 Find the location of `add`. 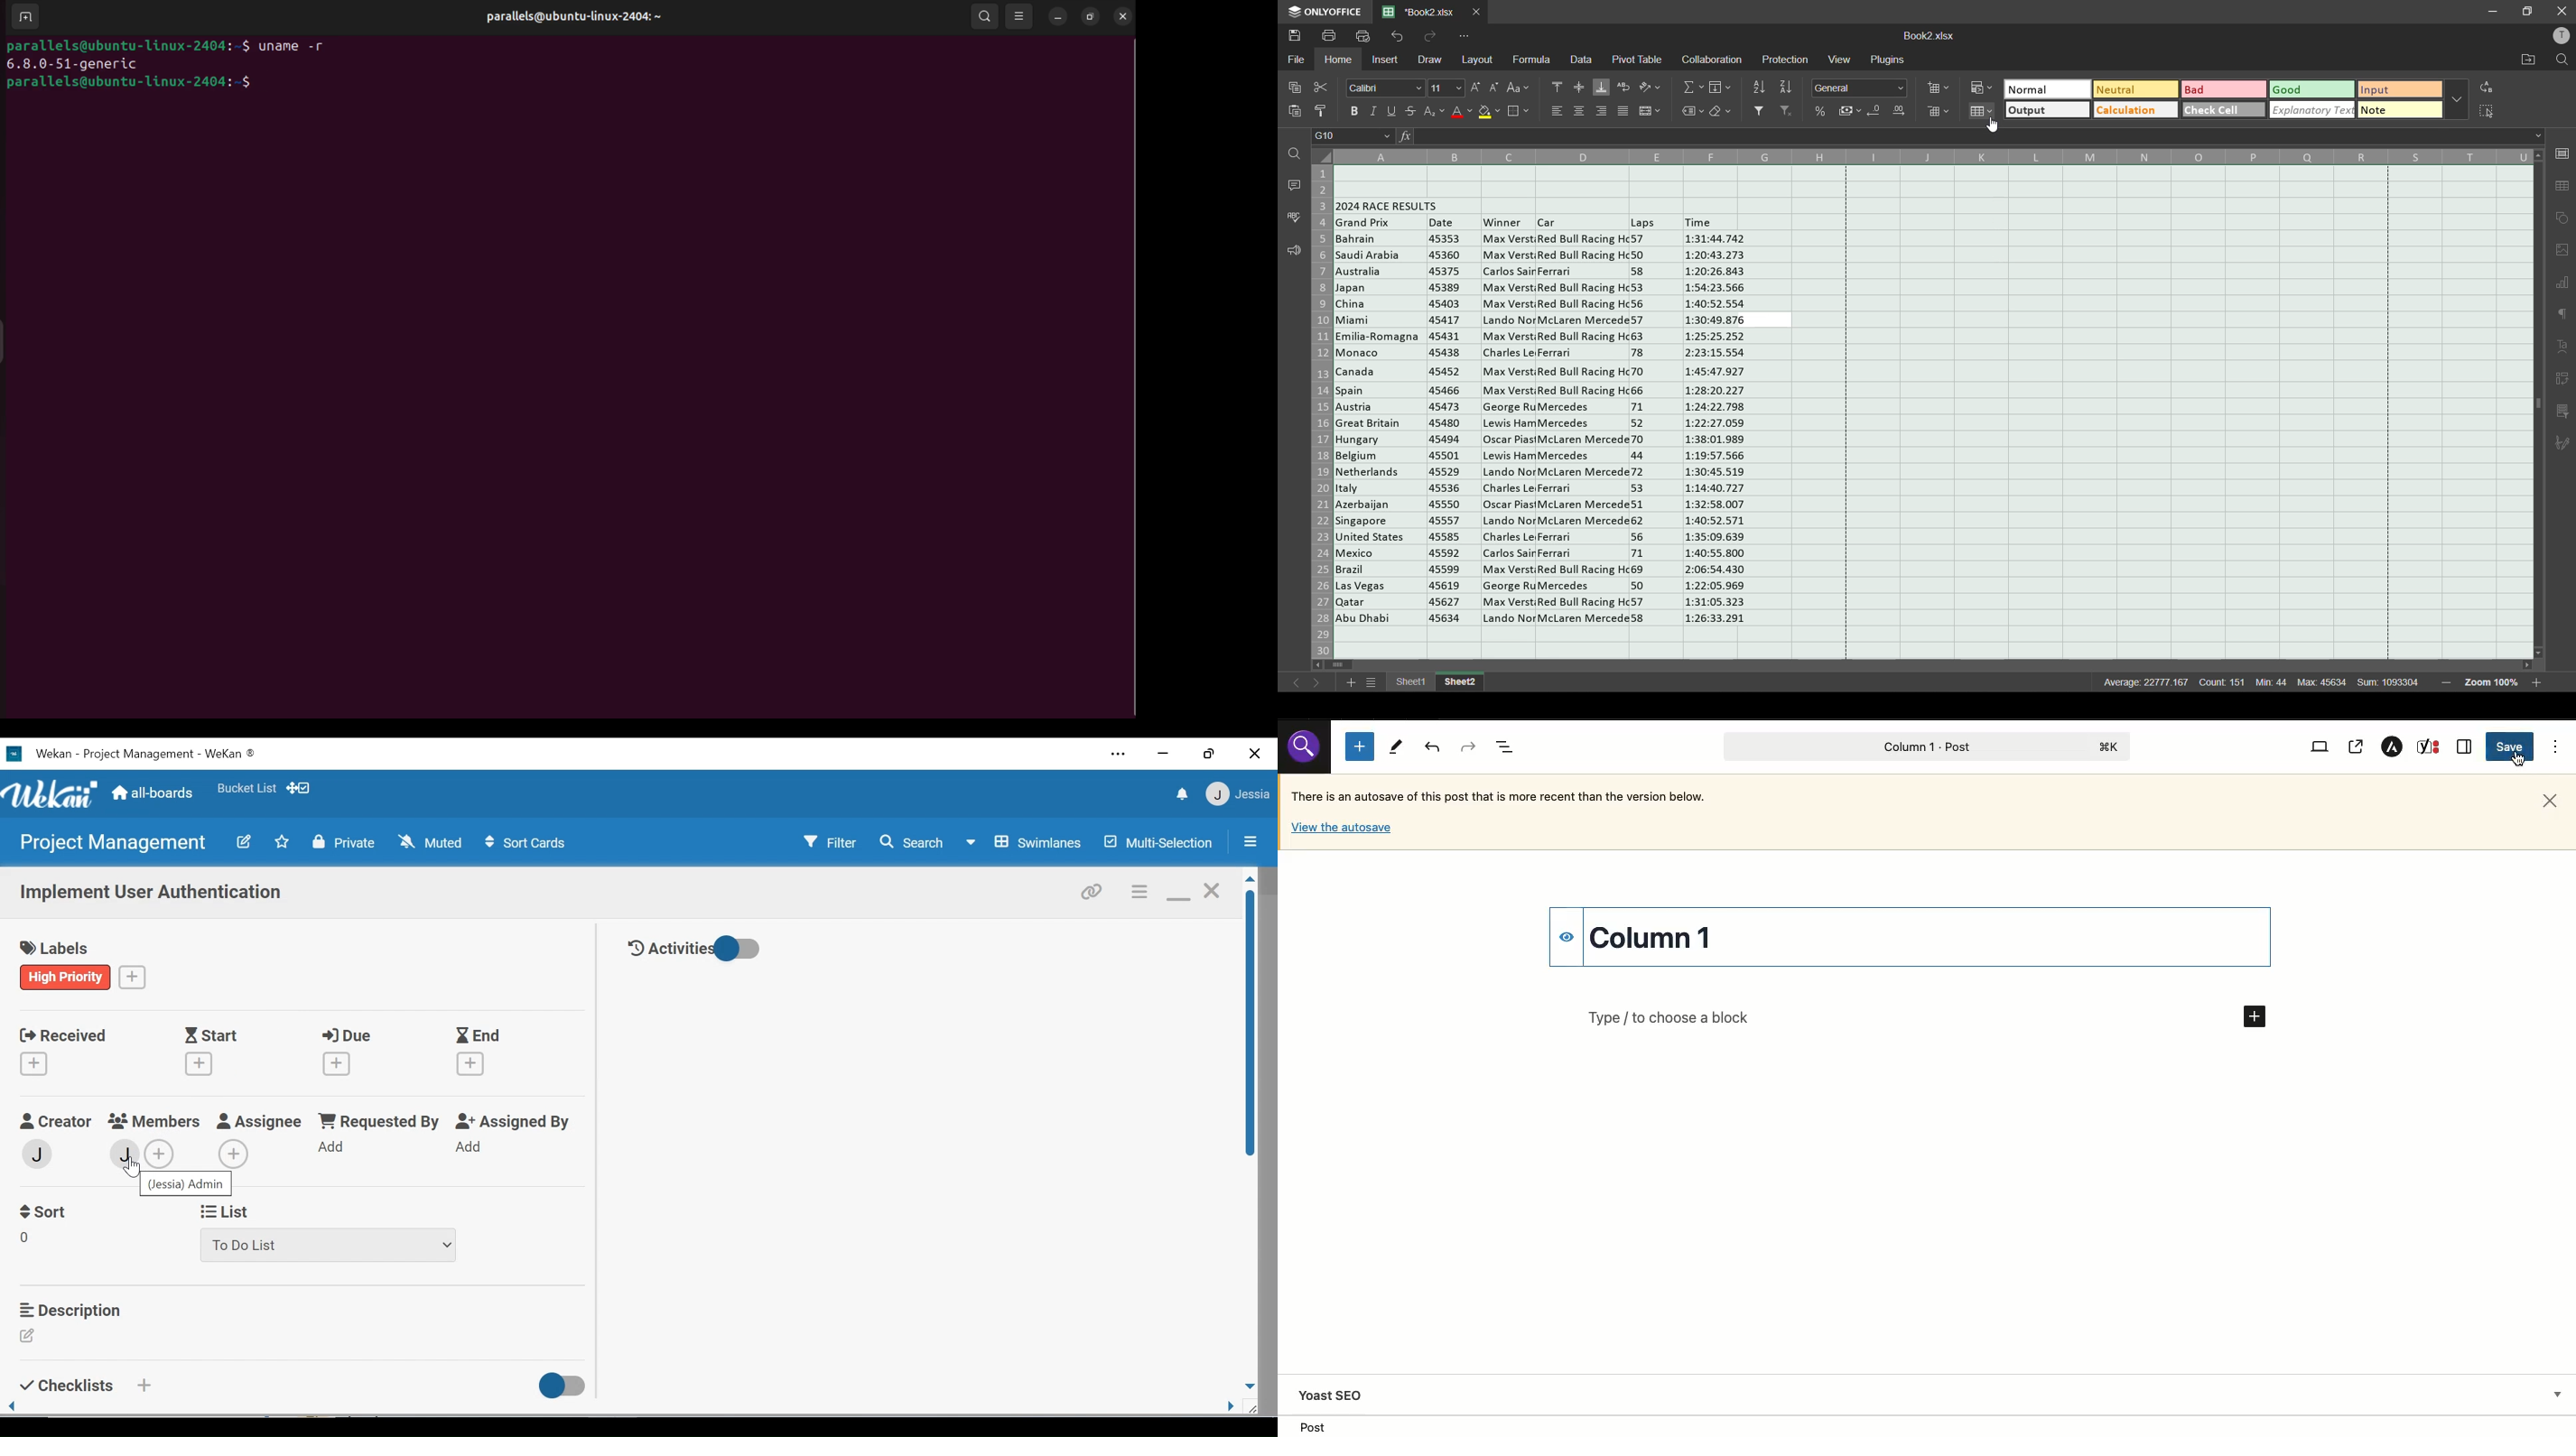

add is located at coordinates (474, 1148).